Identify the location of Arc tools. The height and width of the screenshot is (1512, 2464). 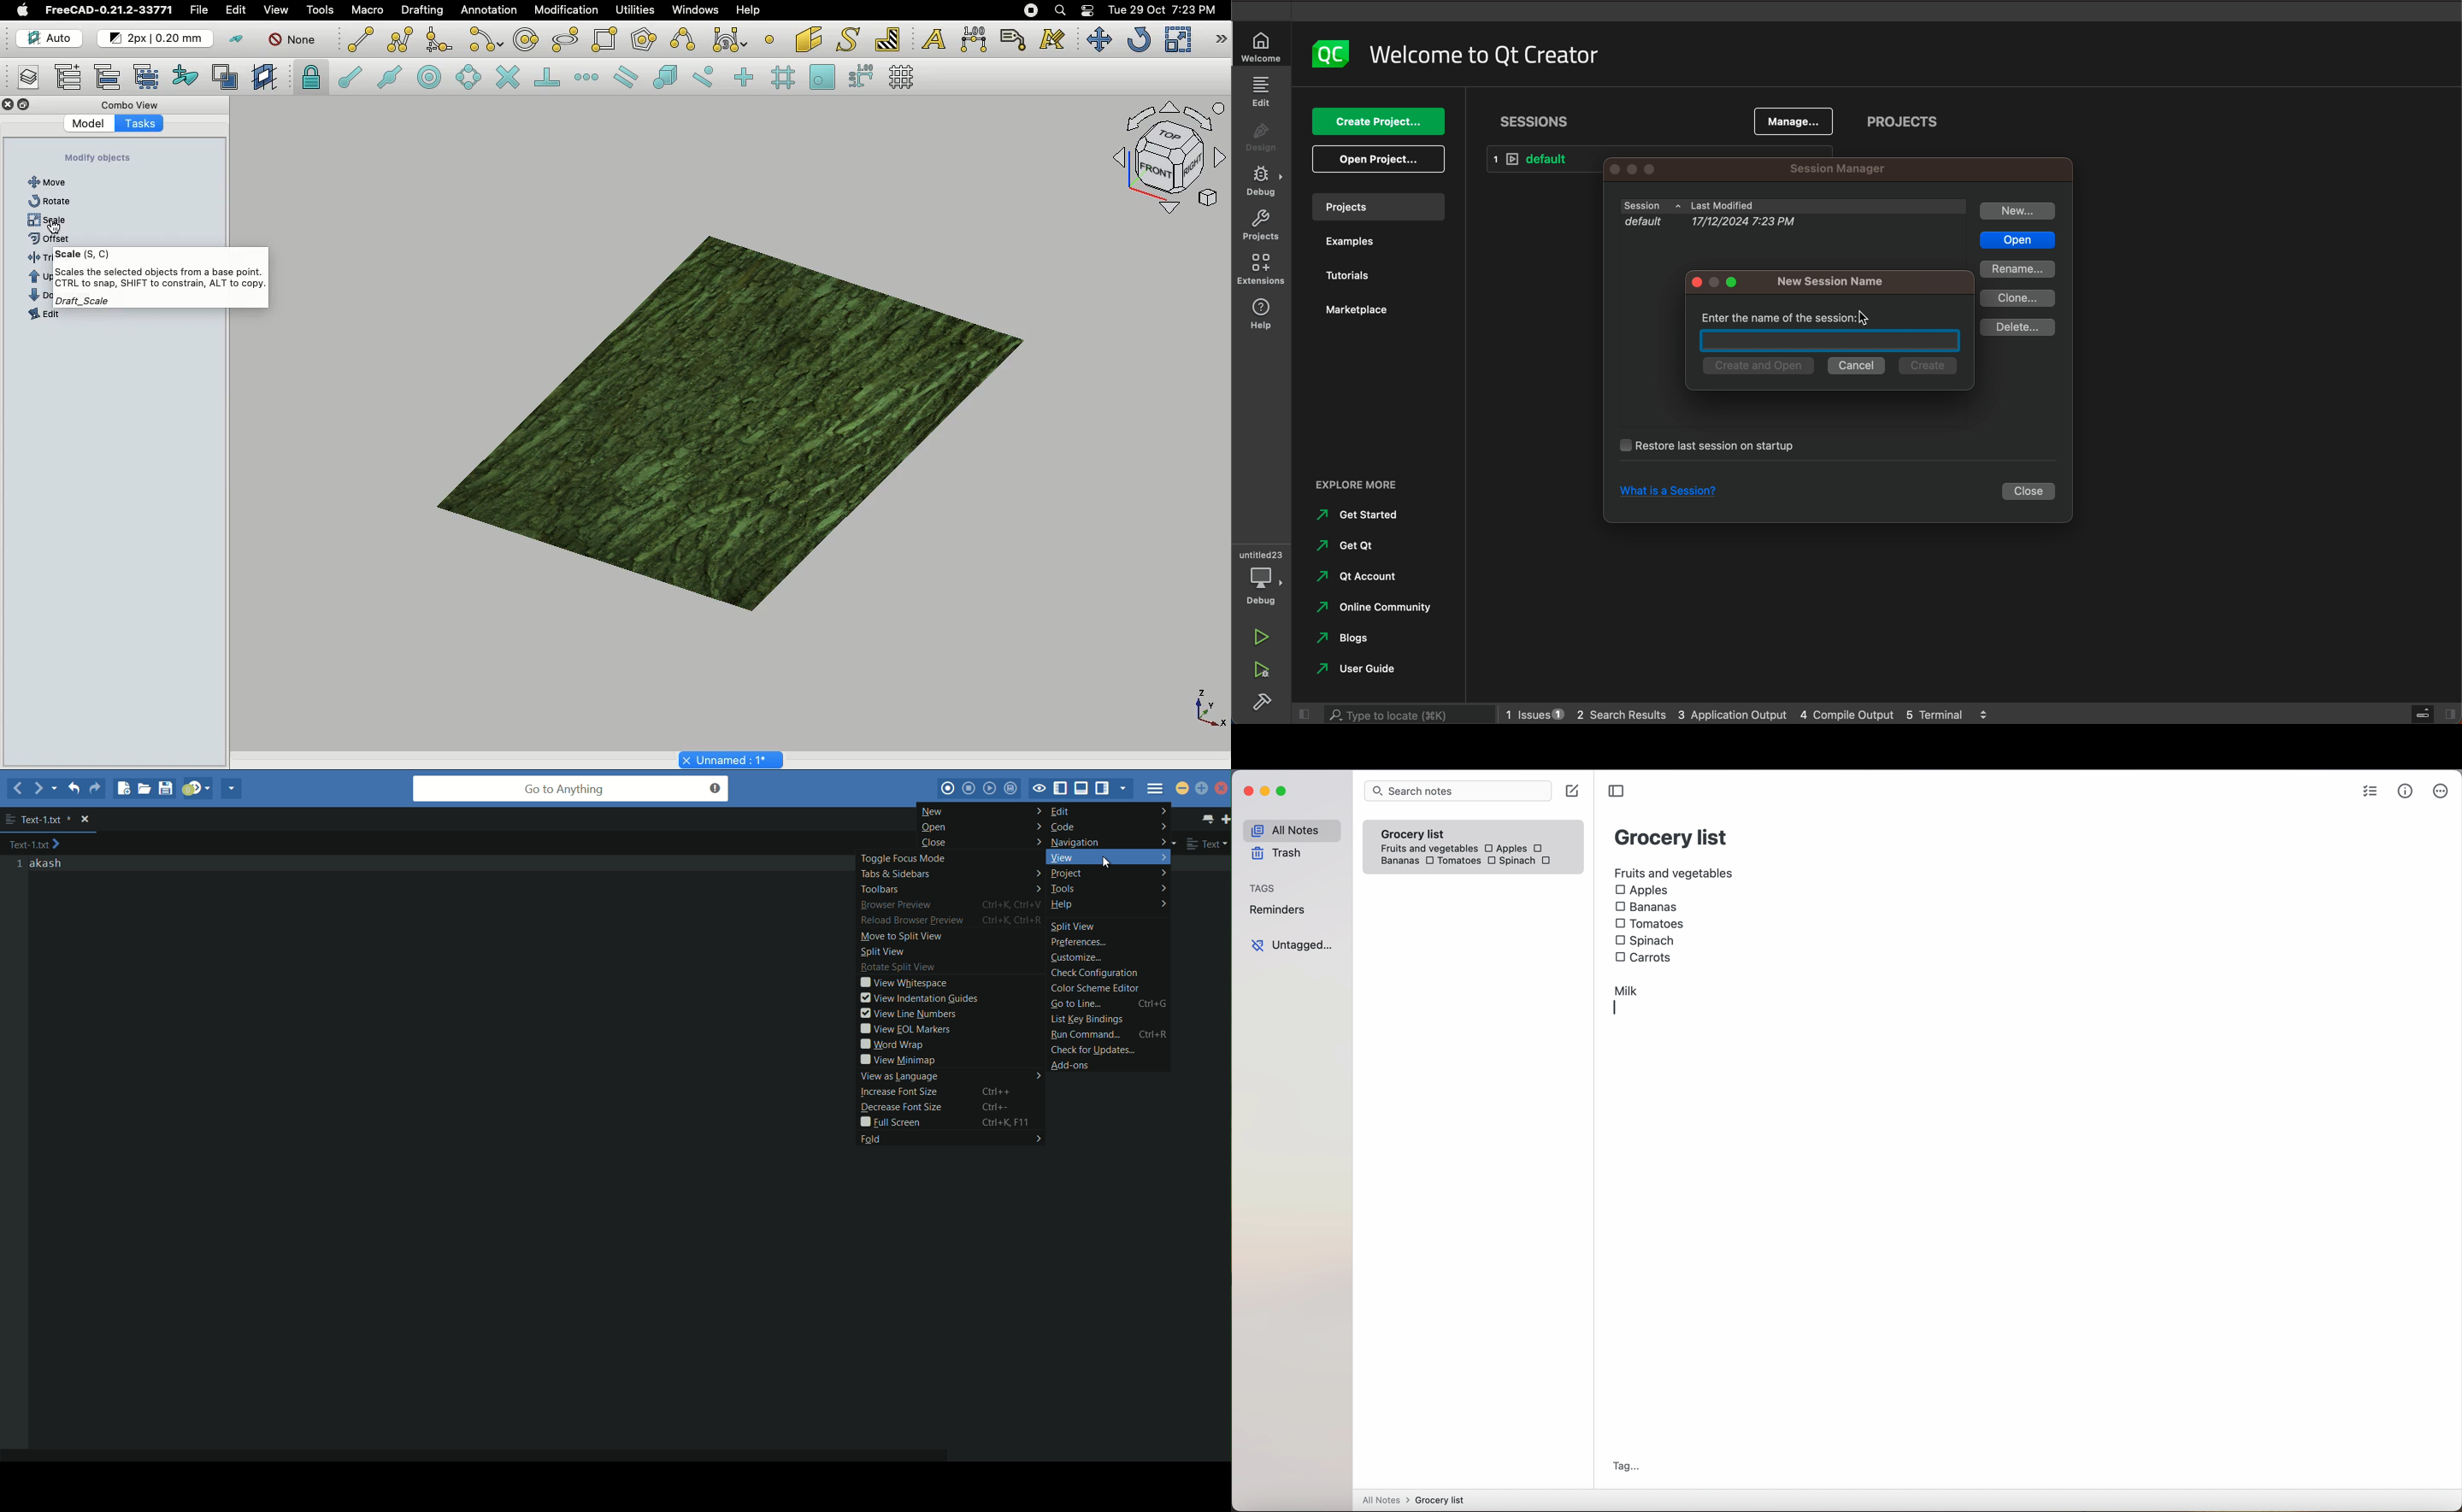
(484, 39).